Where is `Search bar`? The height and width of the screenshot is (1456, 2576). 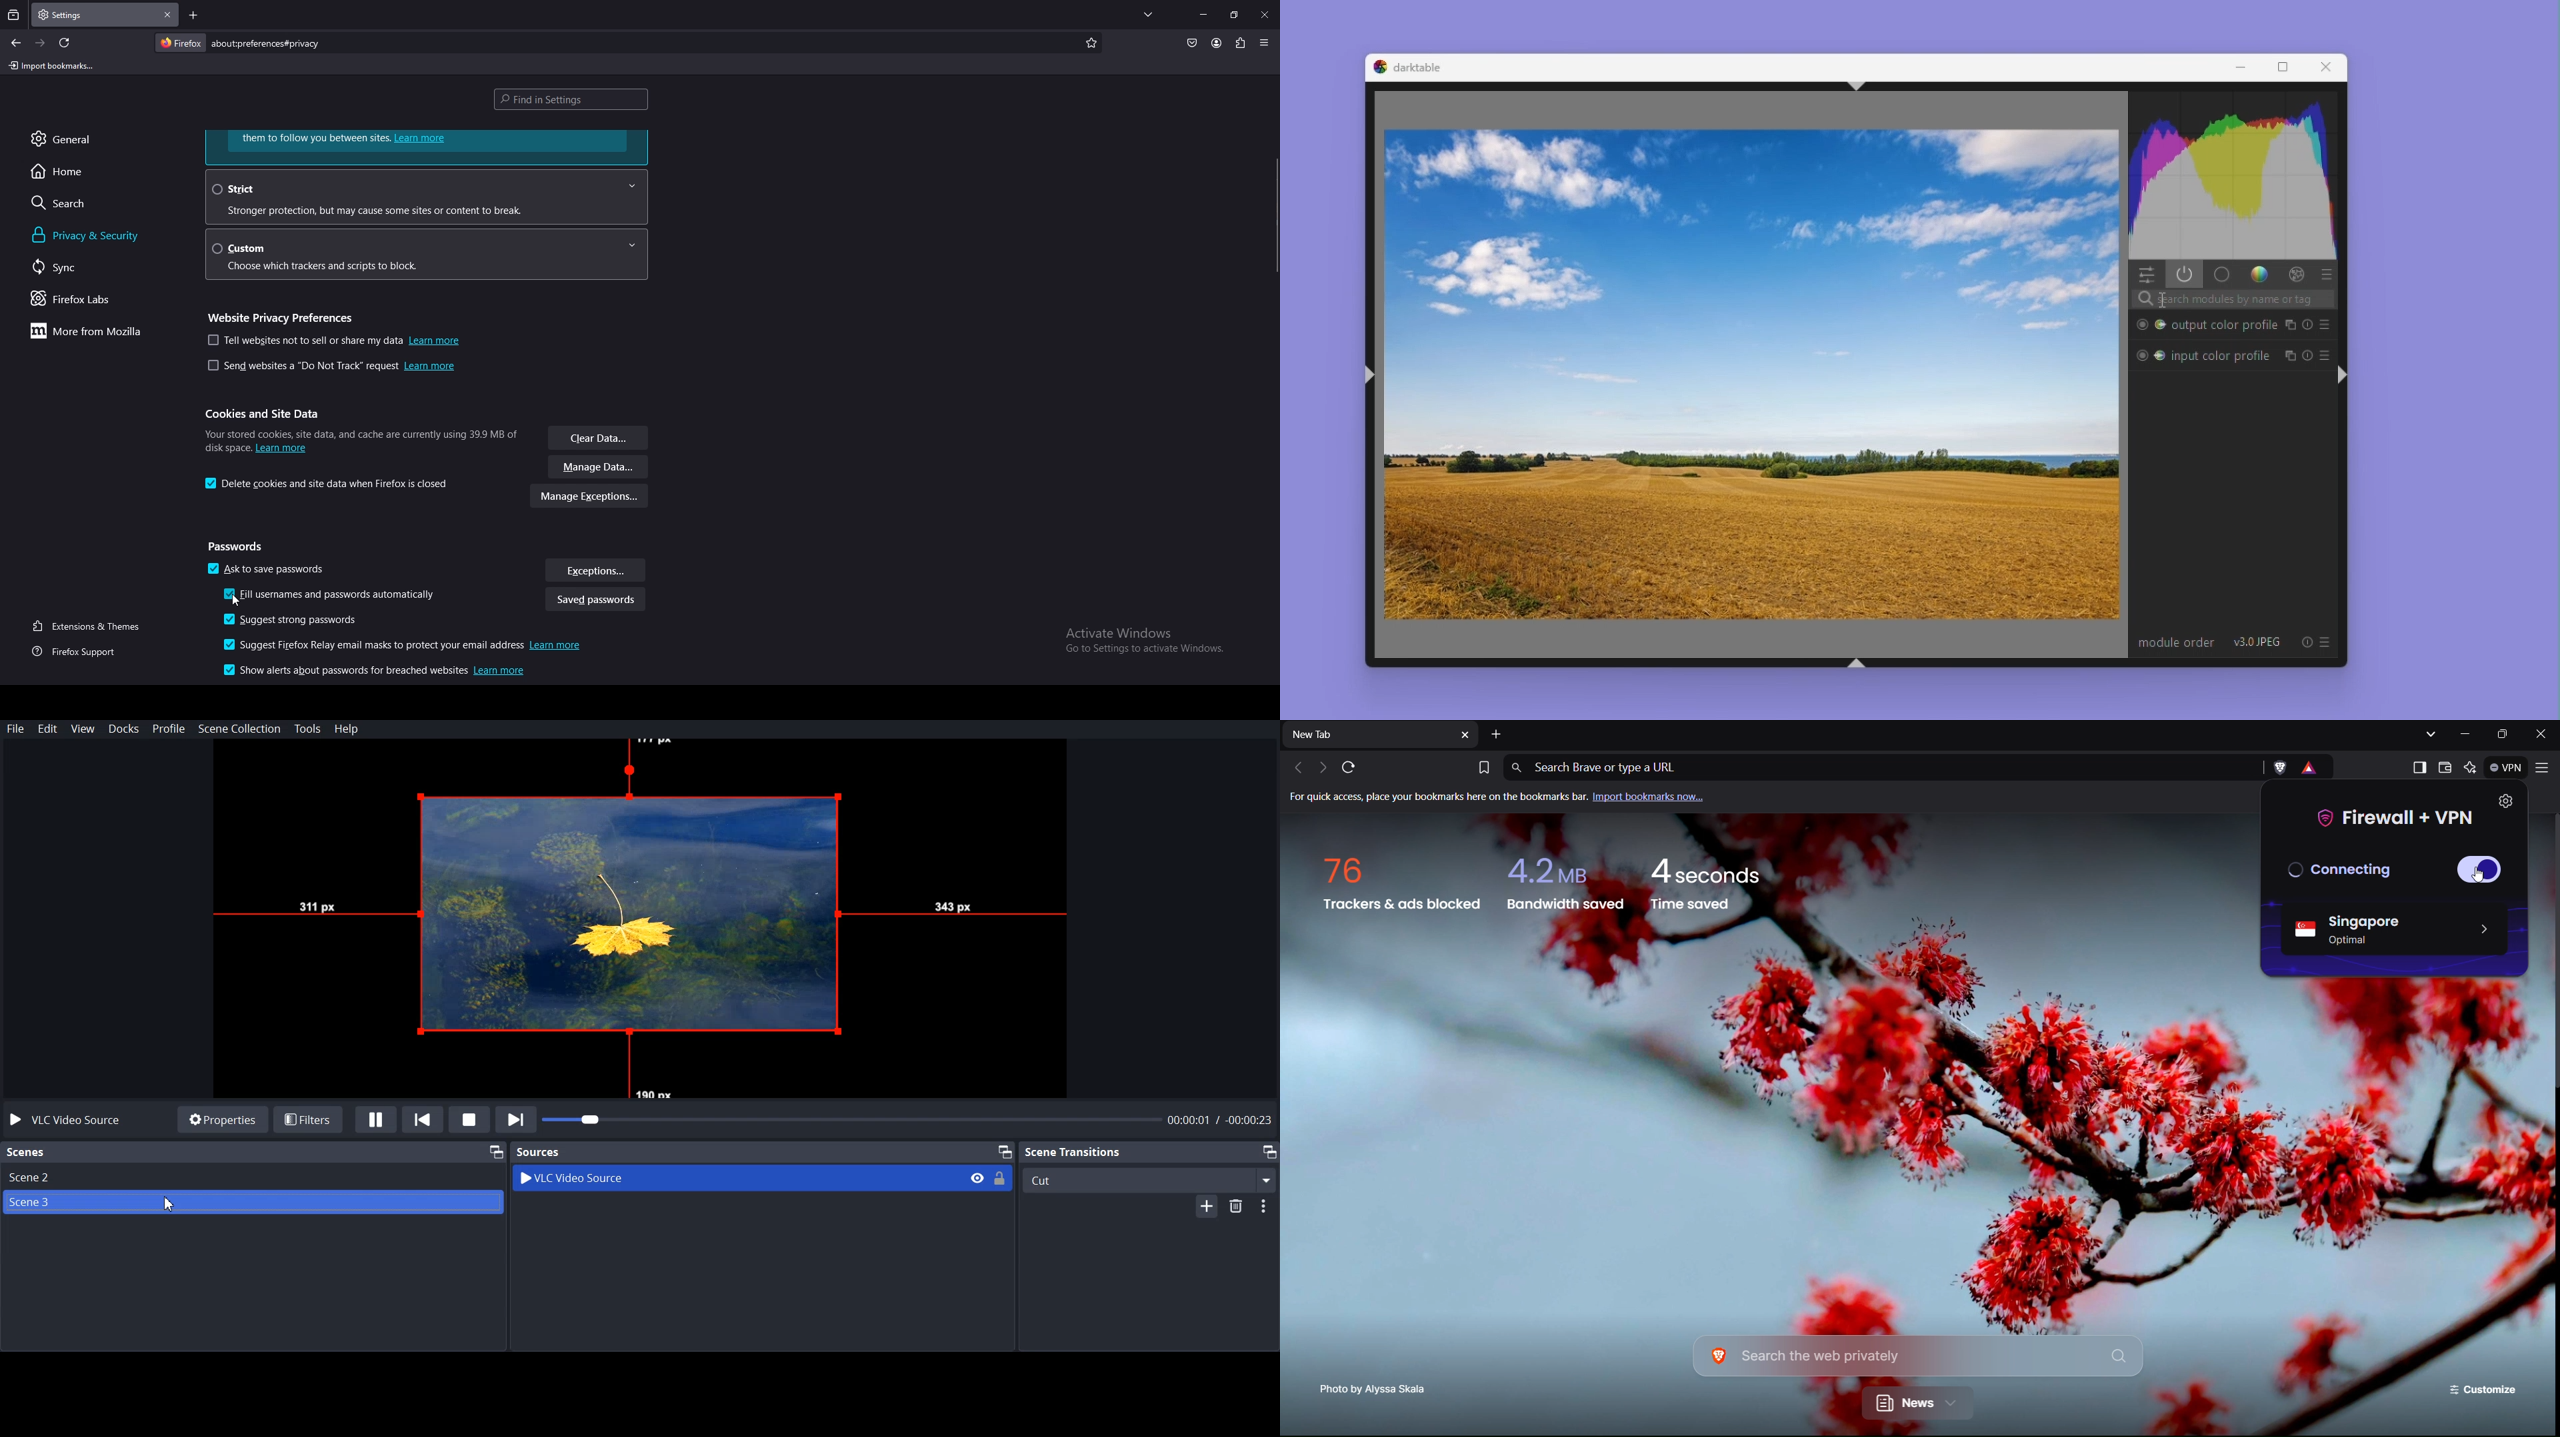
Search bar is located at coordinates (1919, 1355).